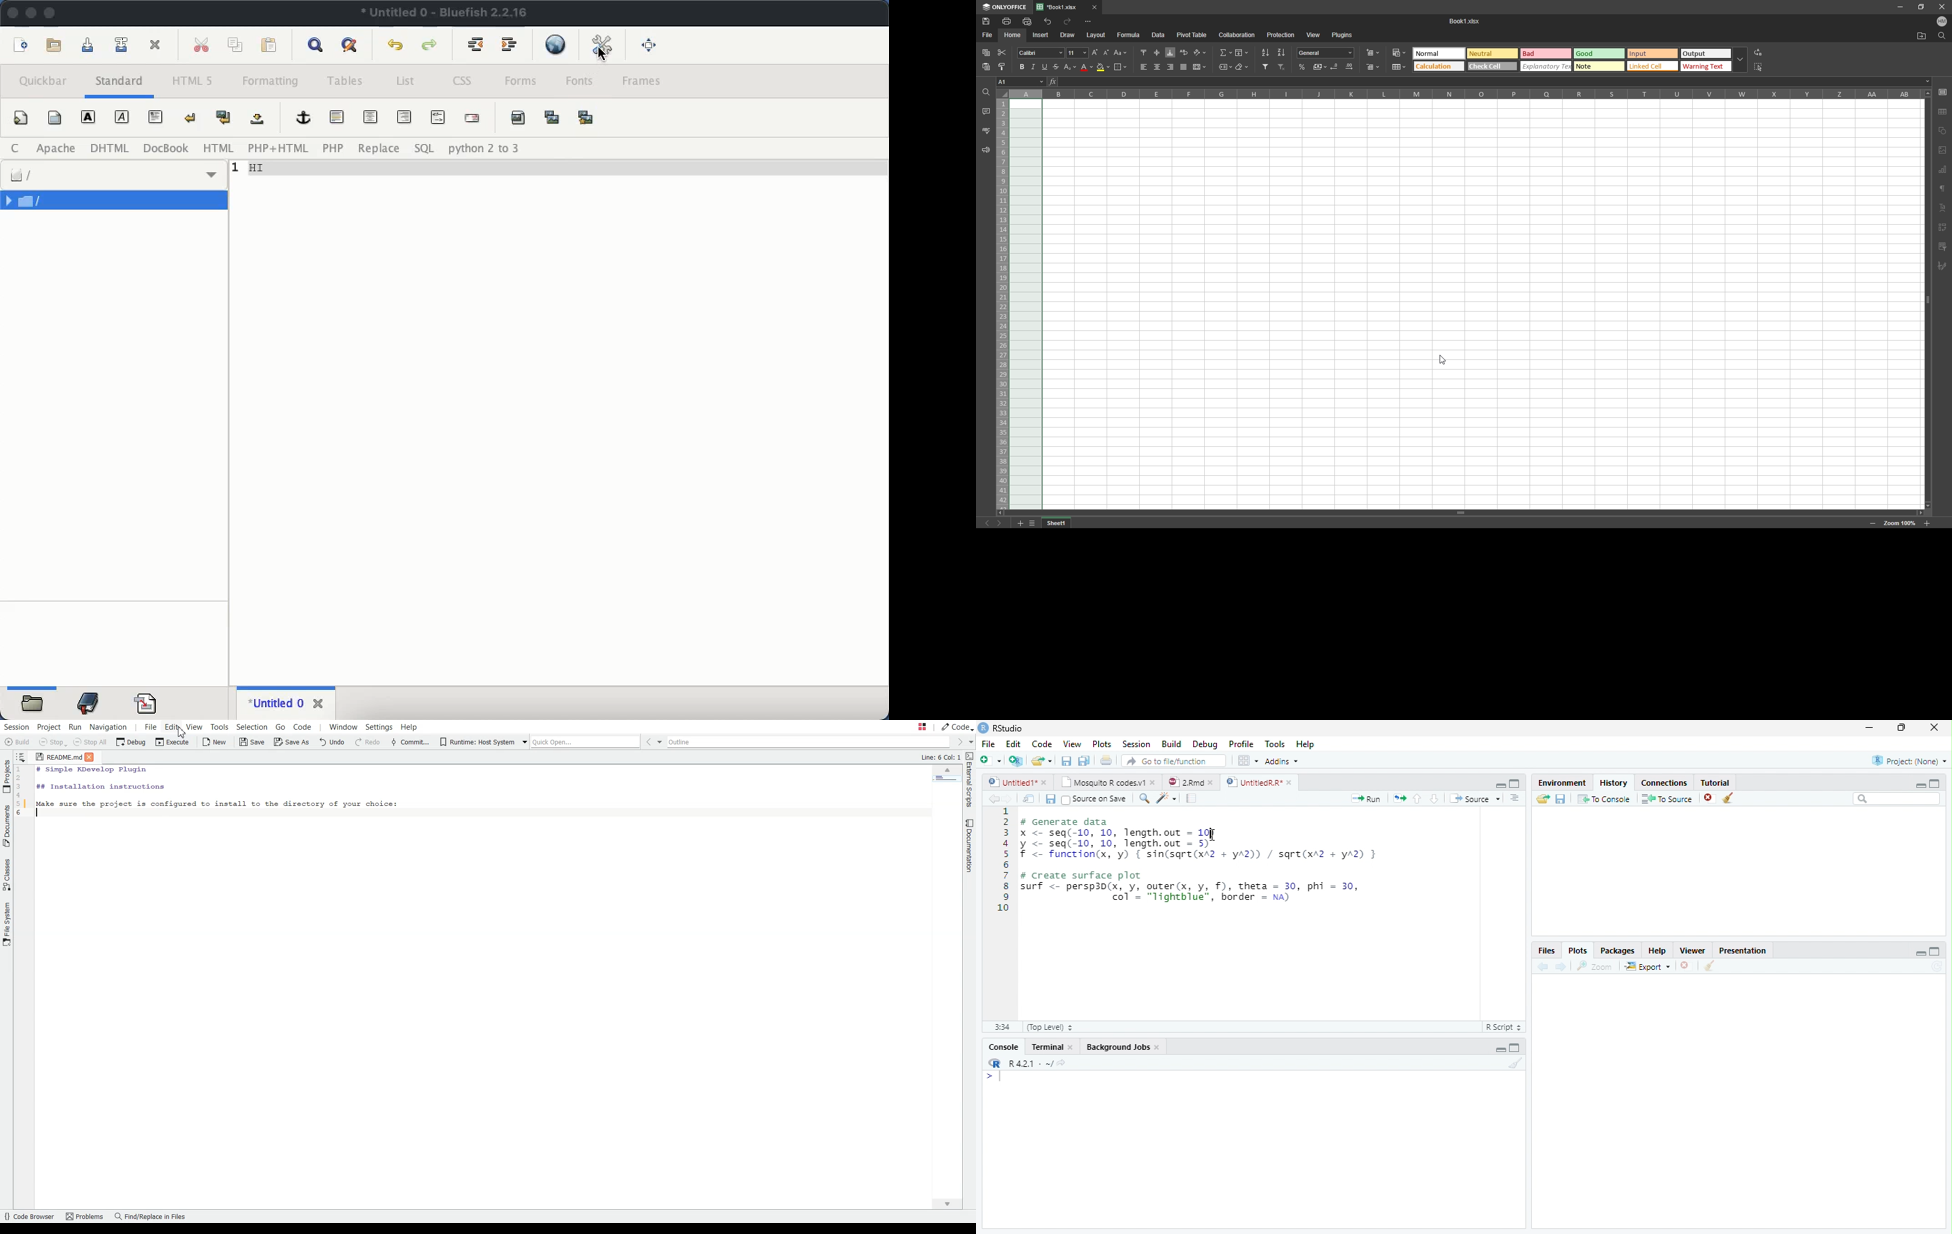 The image size is (1960, 1260). I want to click on Environment, so click(1562, 783).